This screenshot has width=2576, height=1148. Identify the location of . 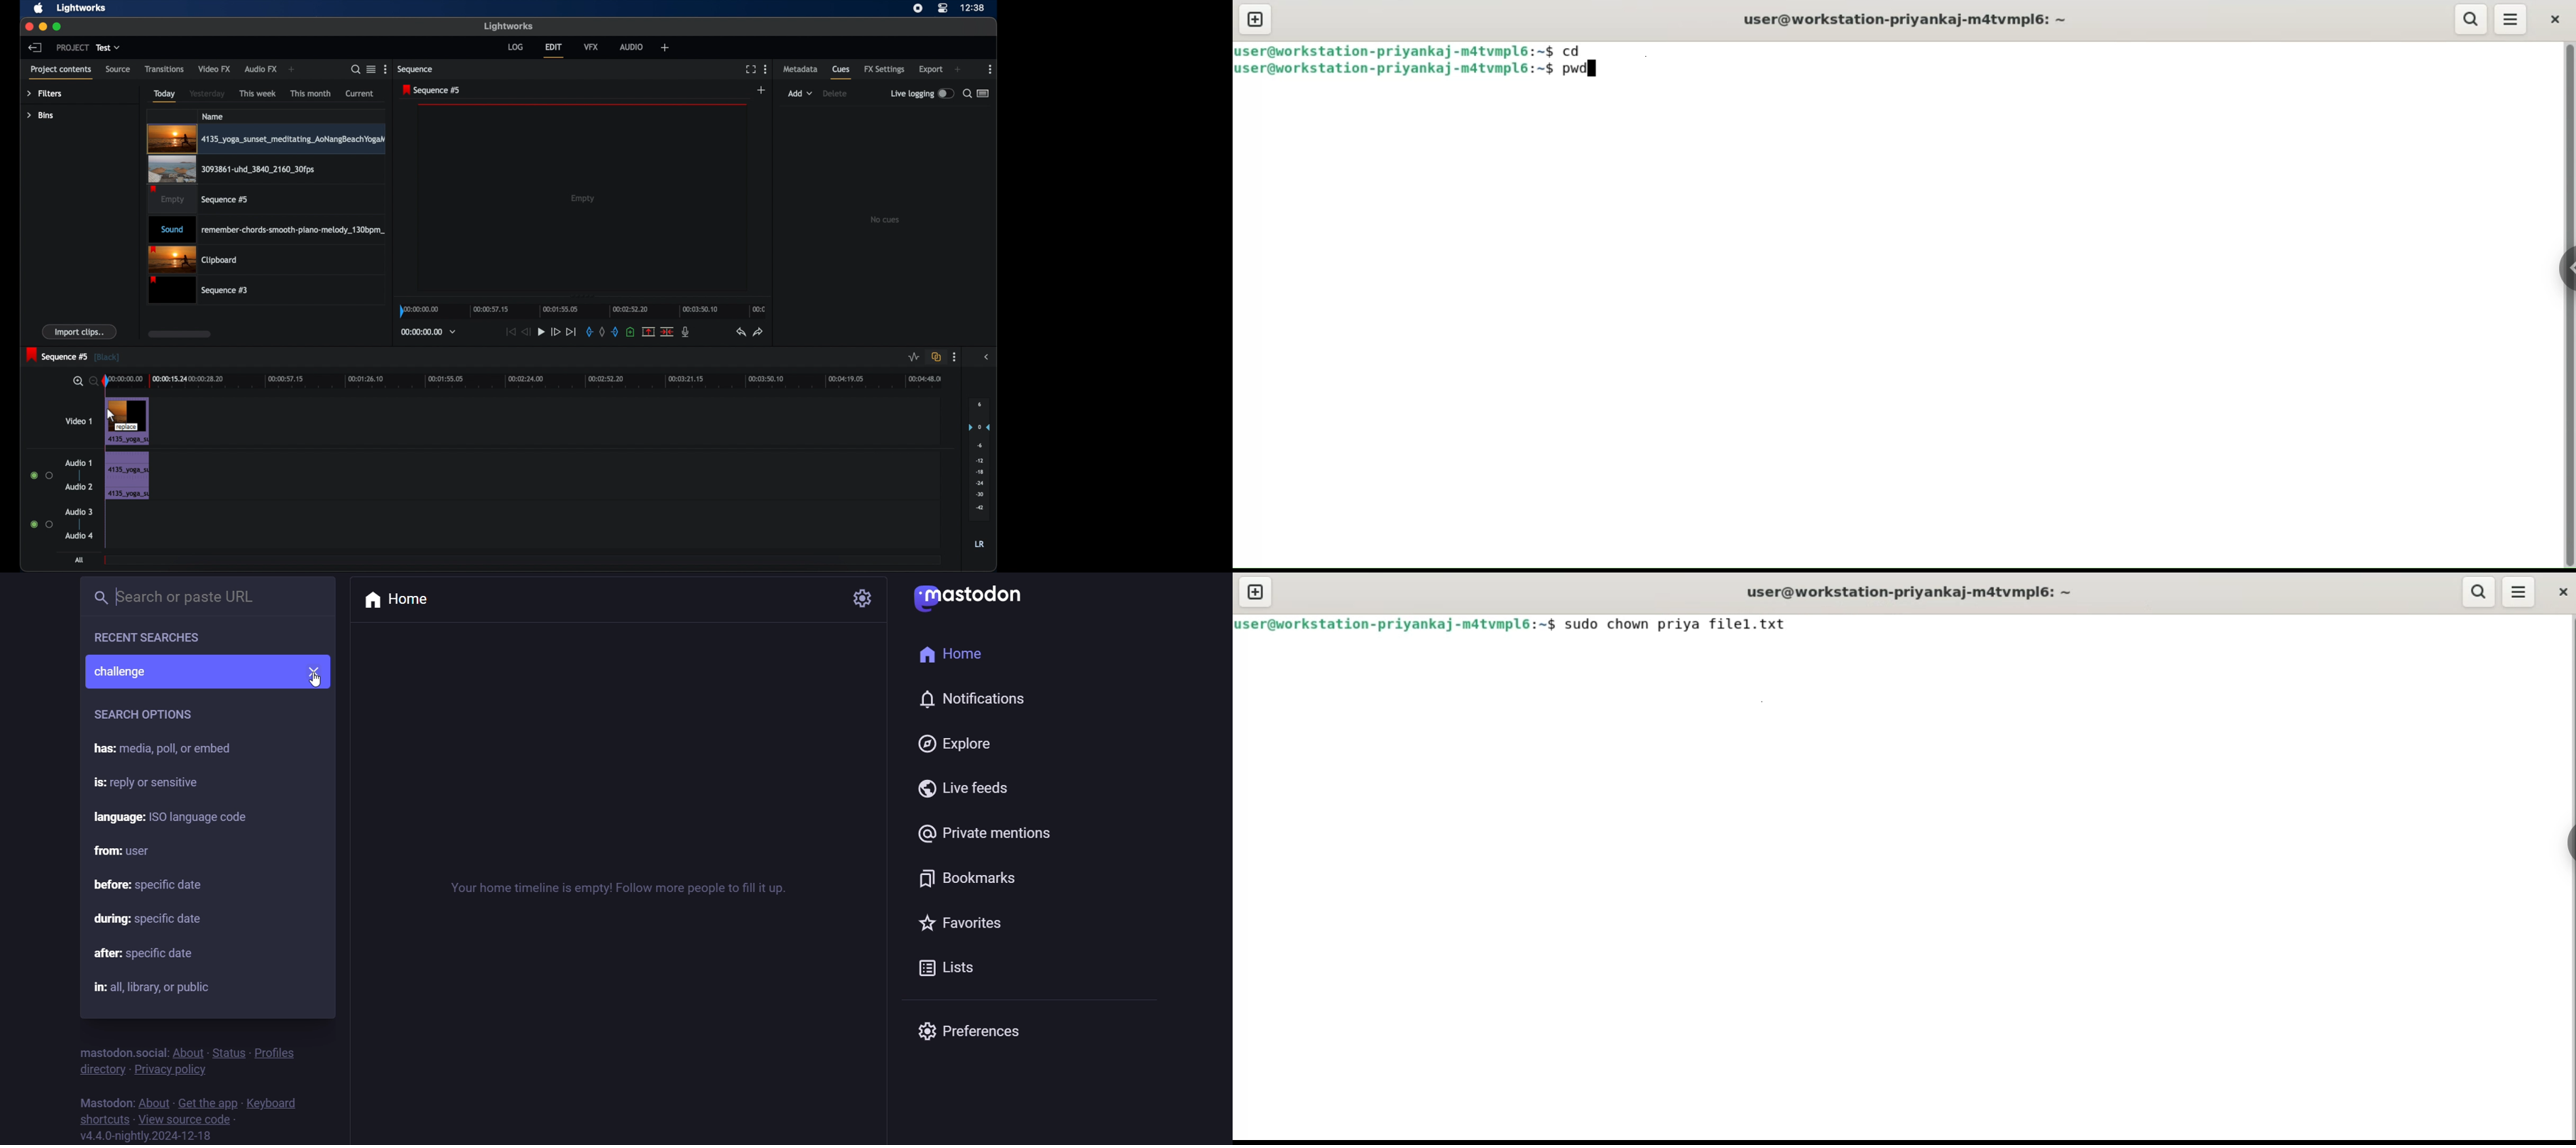
(649, 331).